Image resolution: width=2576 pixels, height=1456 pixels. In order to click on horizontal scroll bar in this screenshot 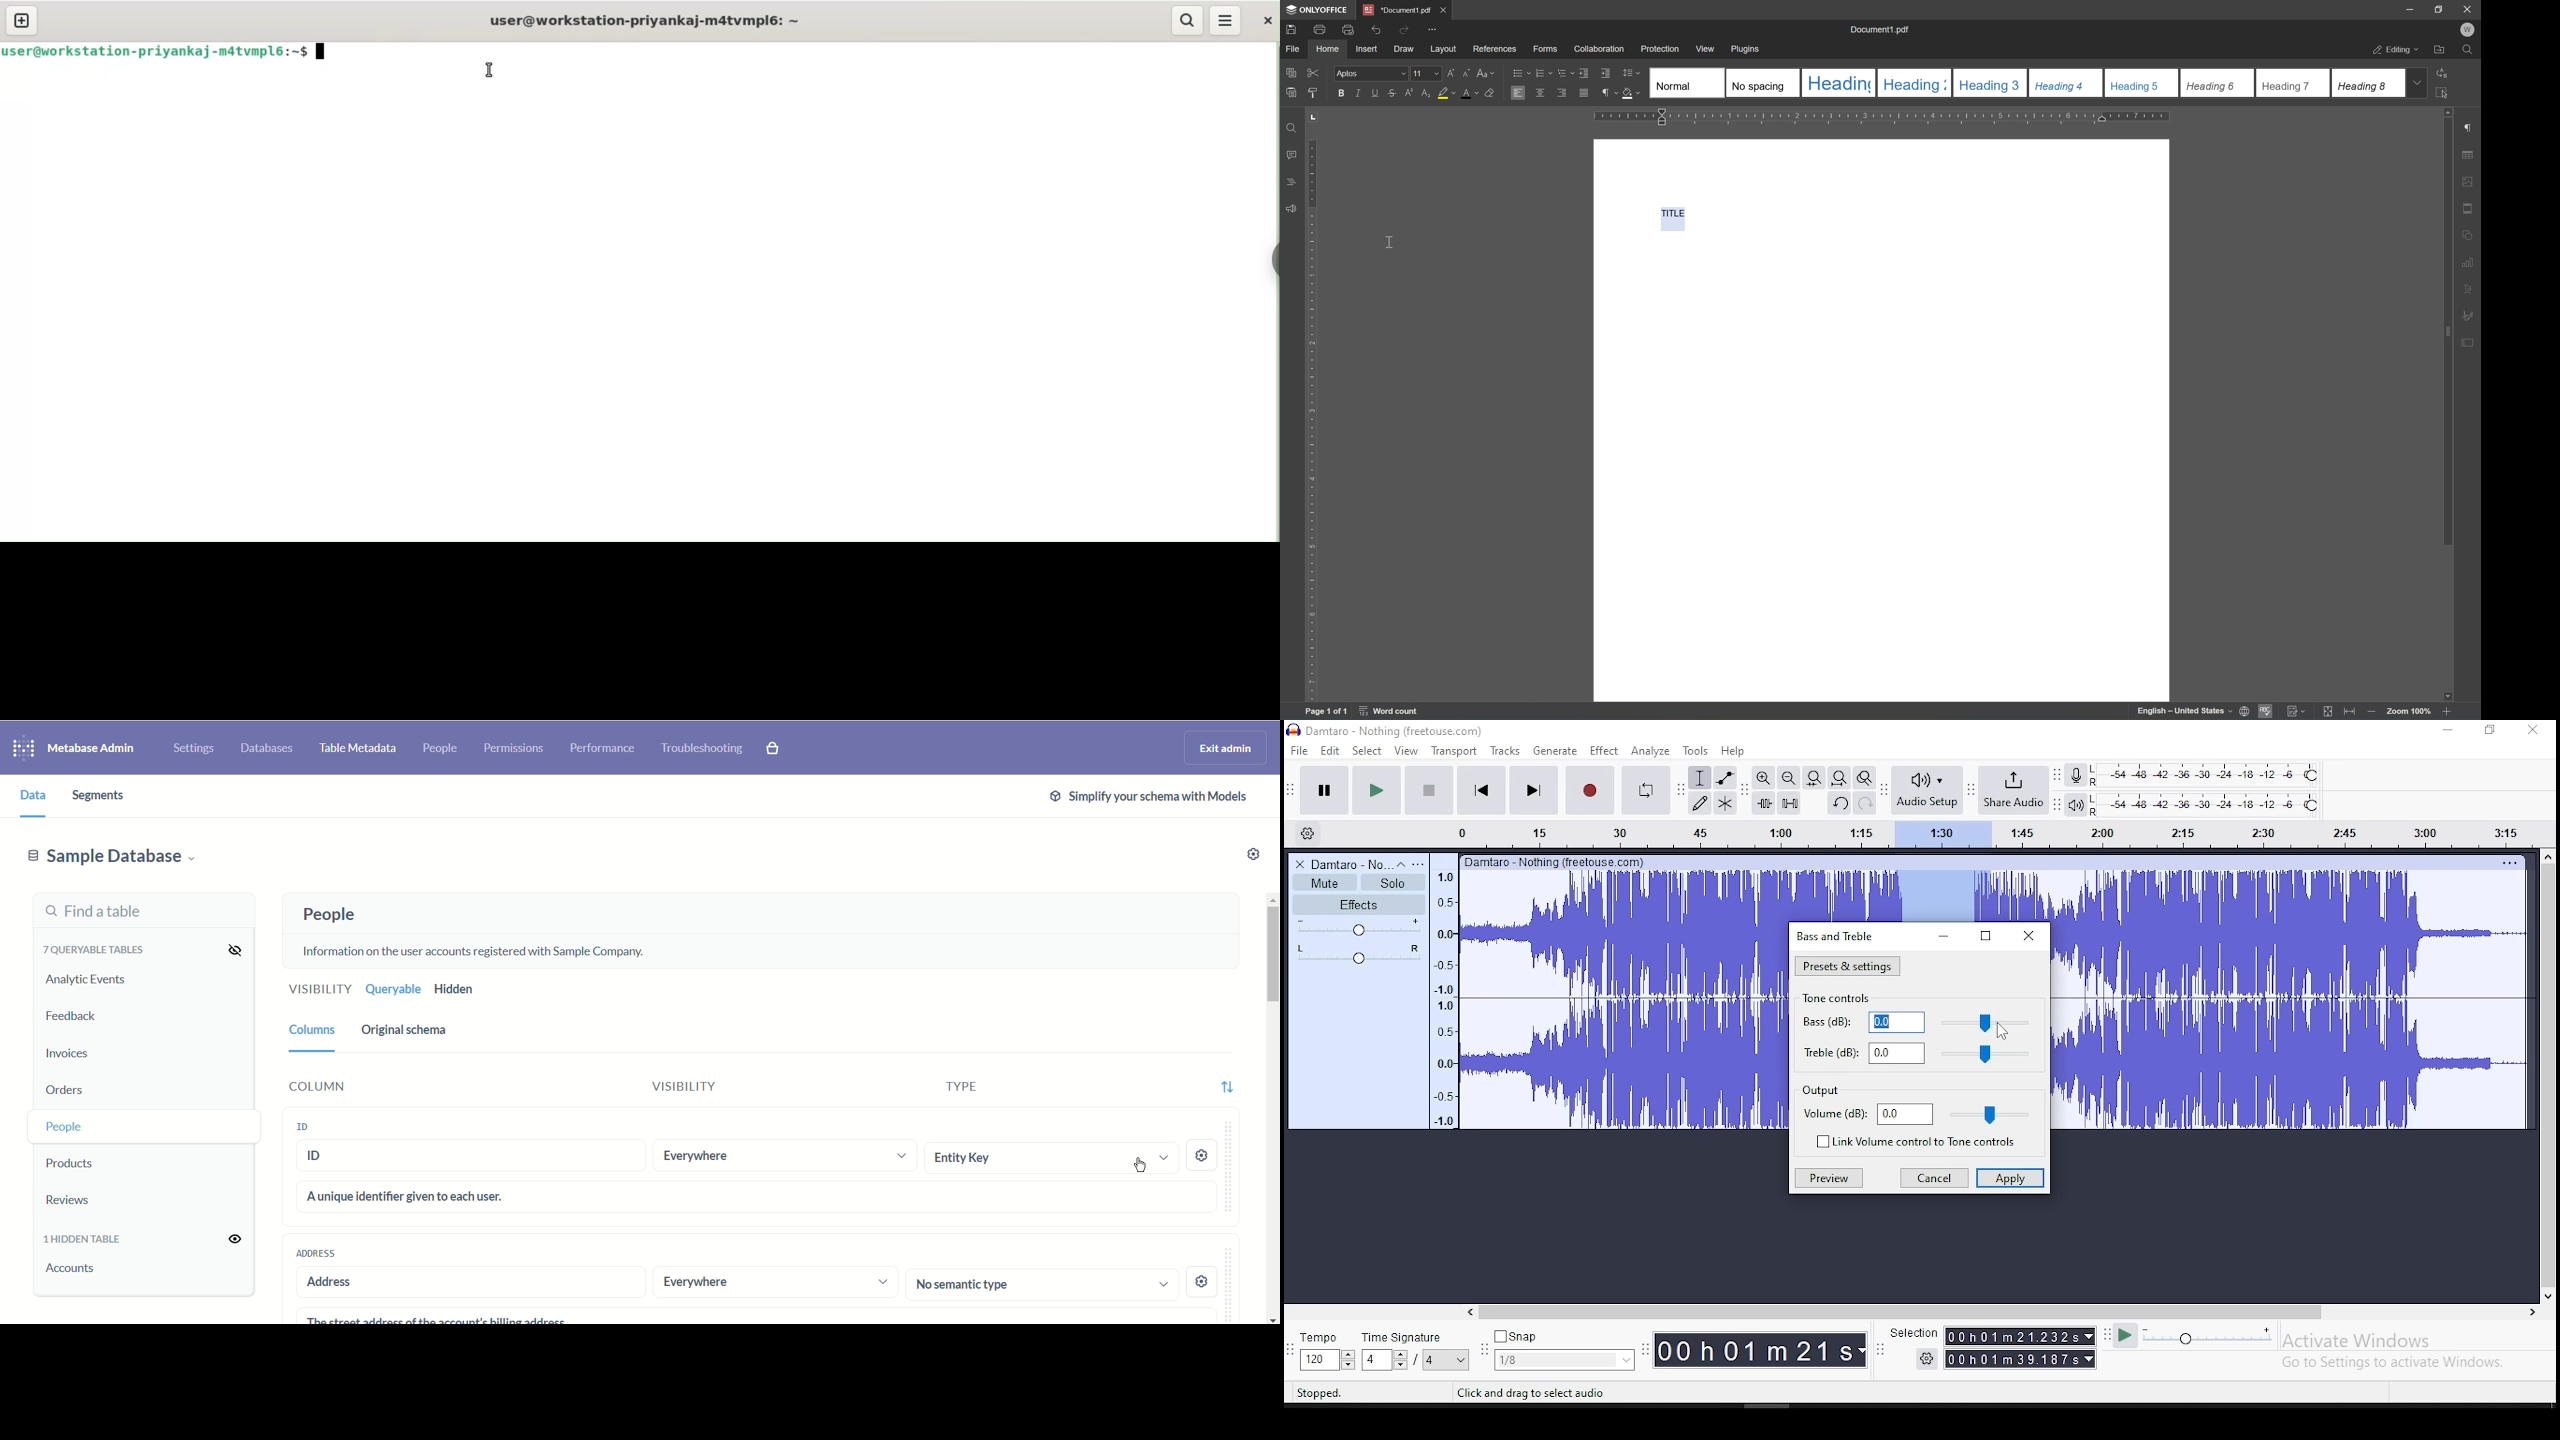, I will do `click(2000, 1312)`.